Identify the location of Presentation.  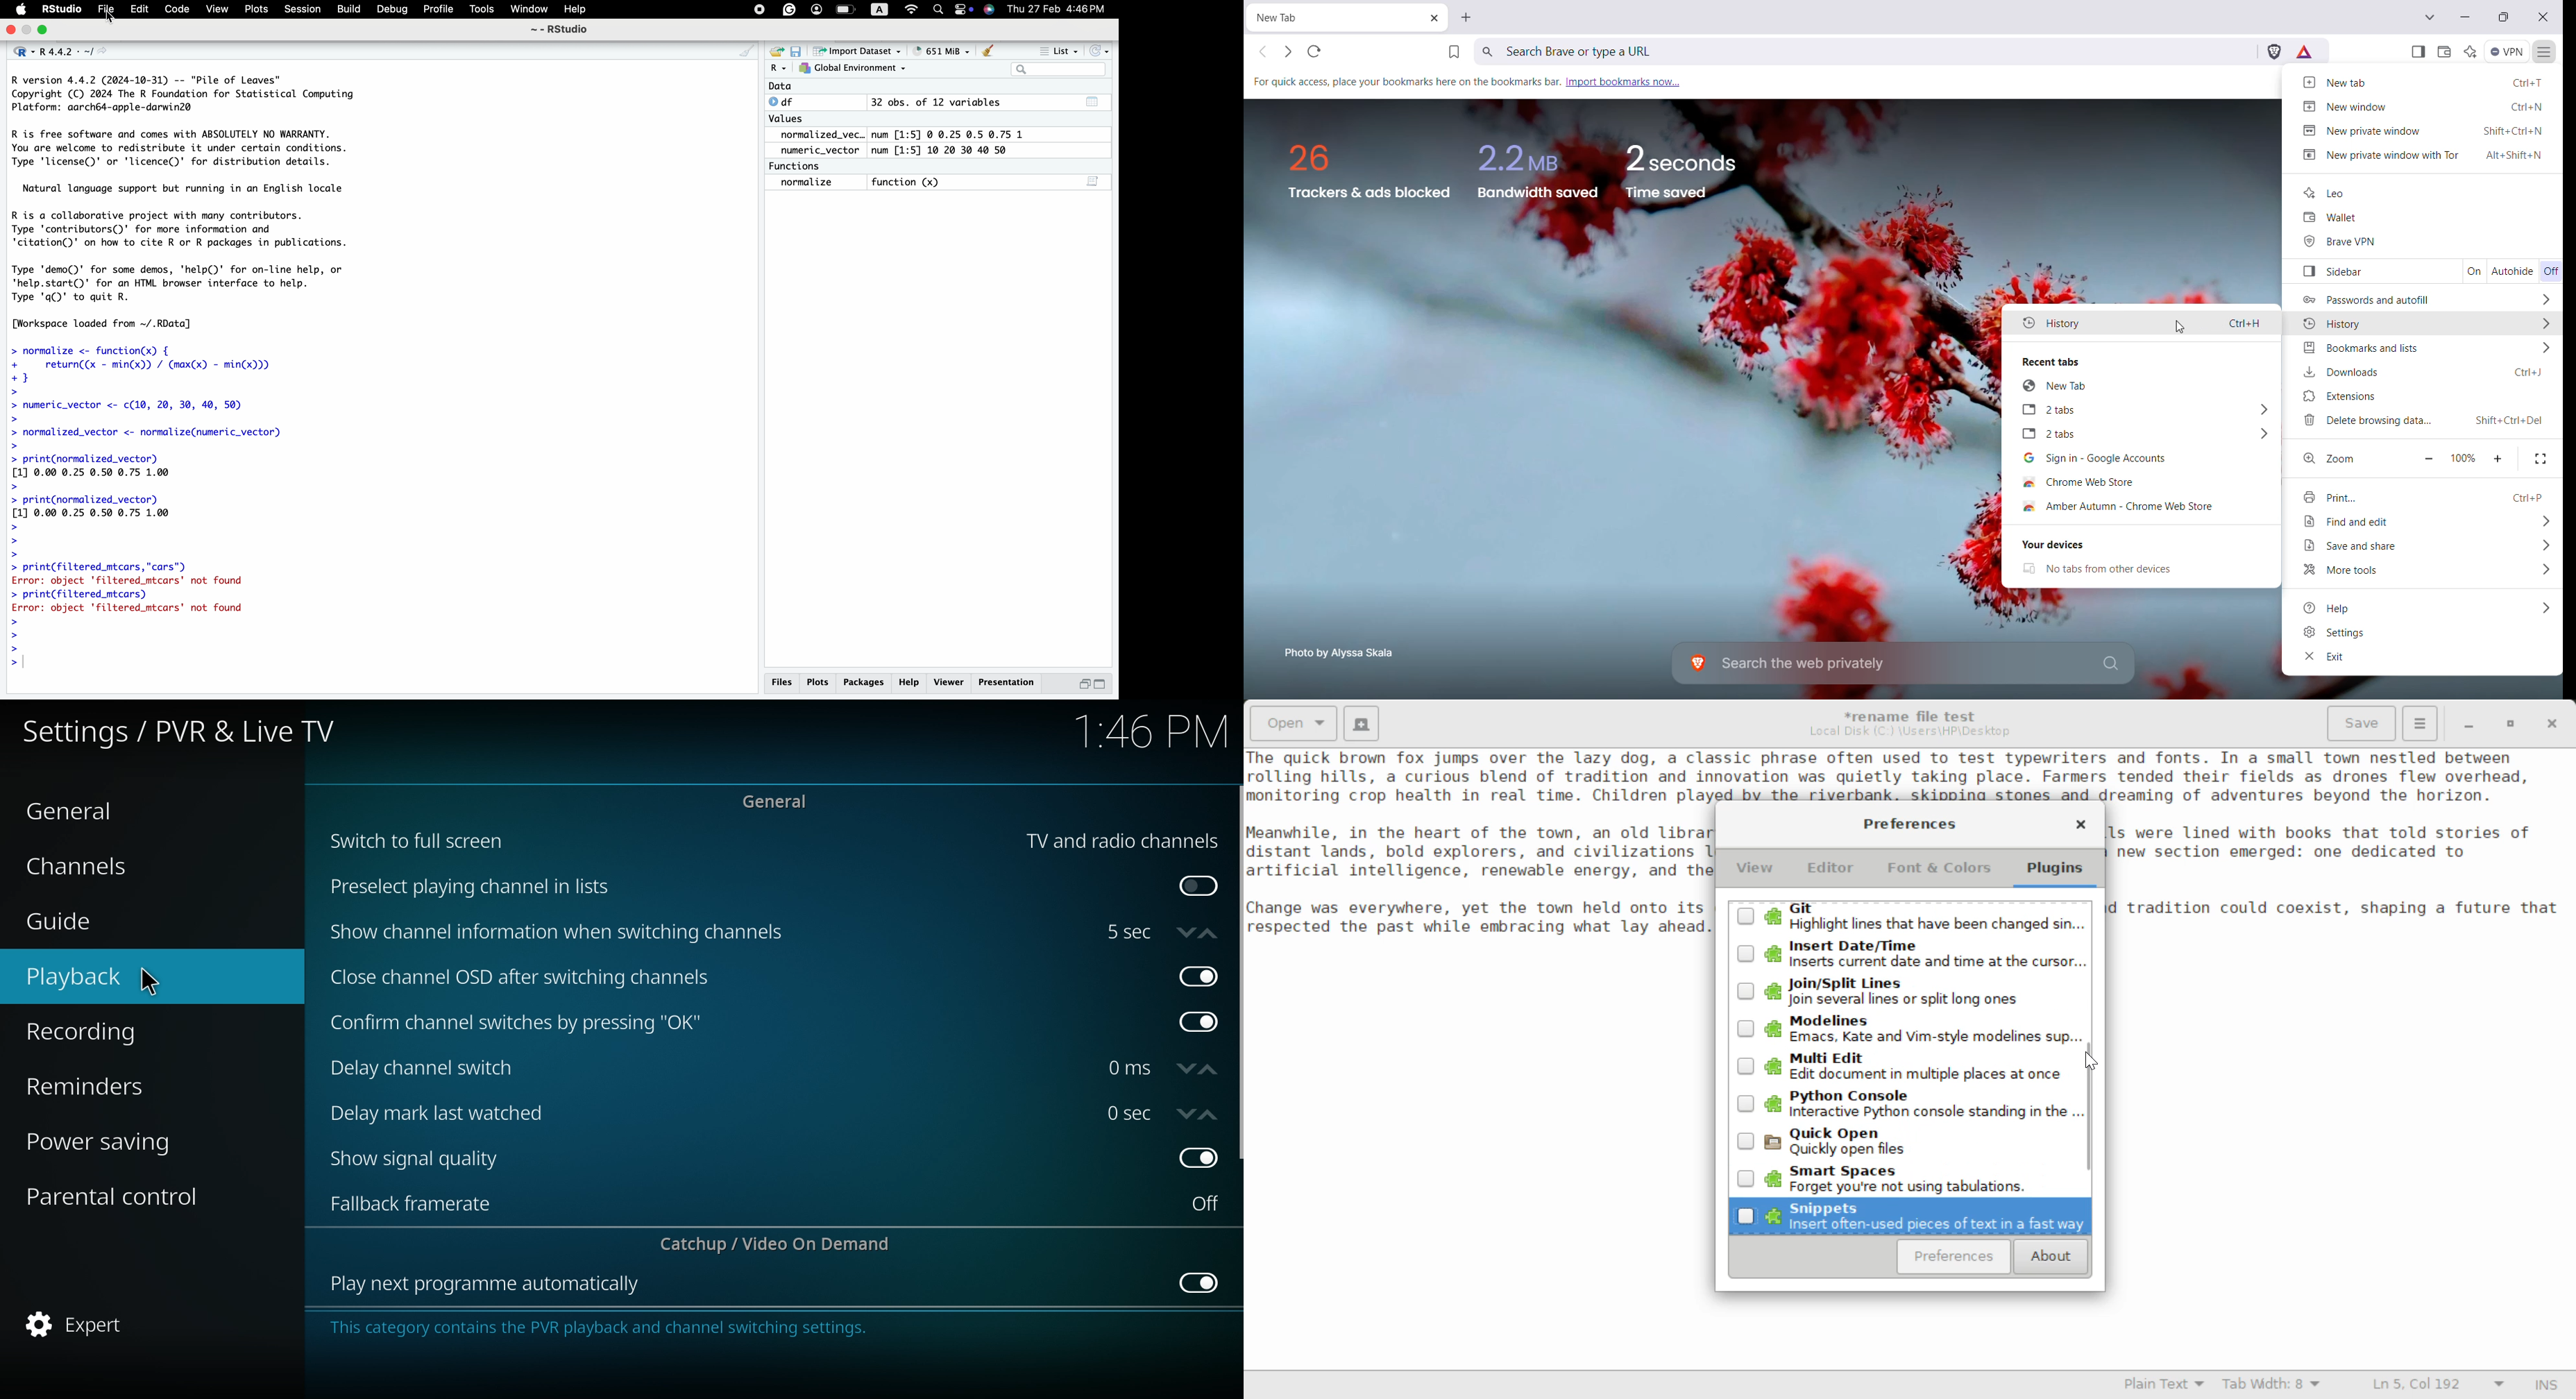
(1010, 681).